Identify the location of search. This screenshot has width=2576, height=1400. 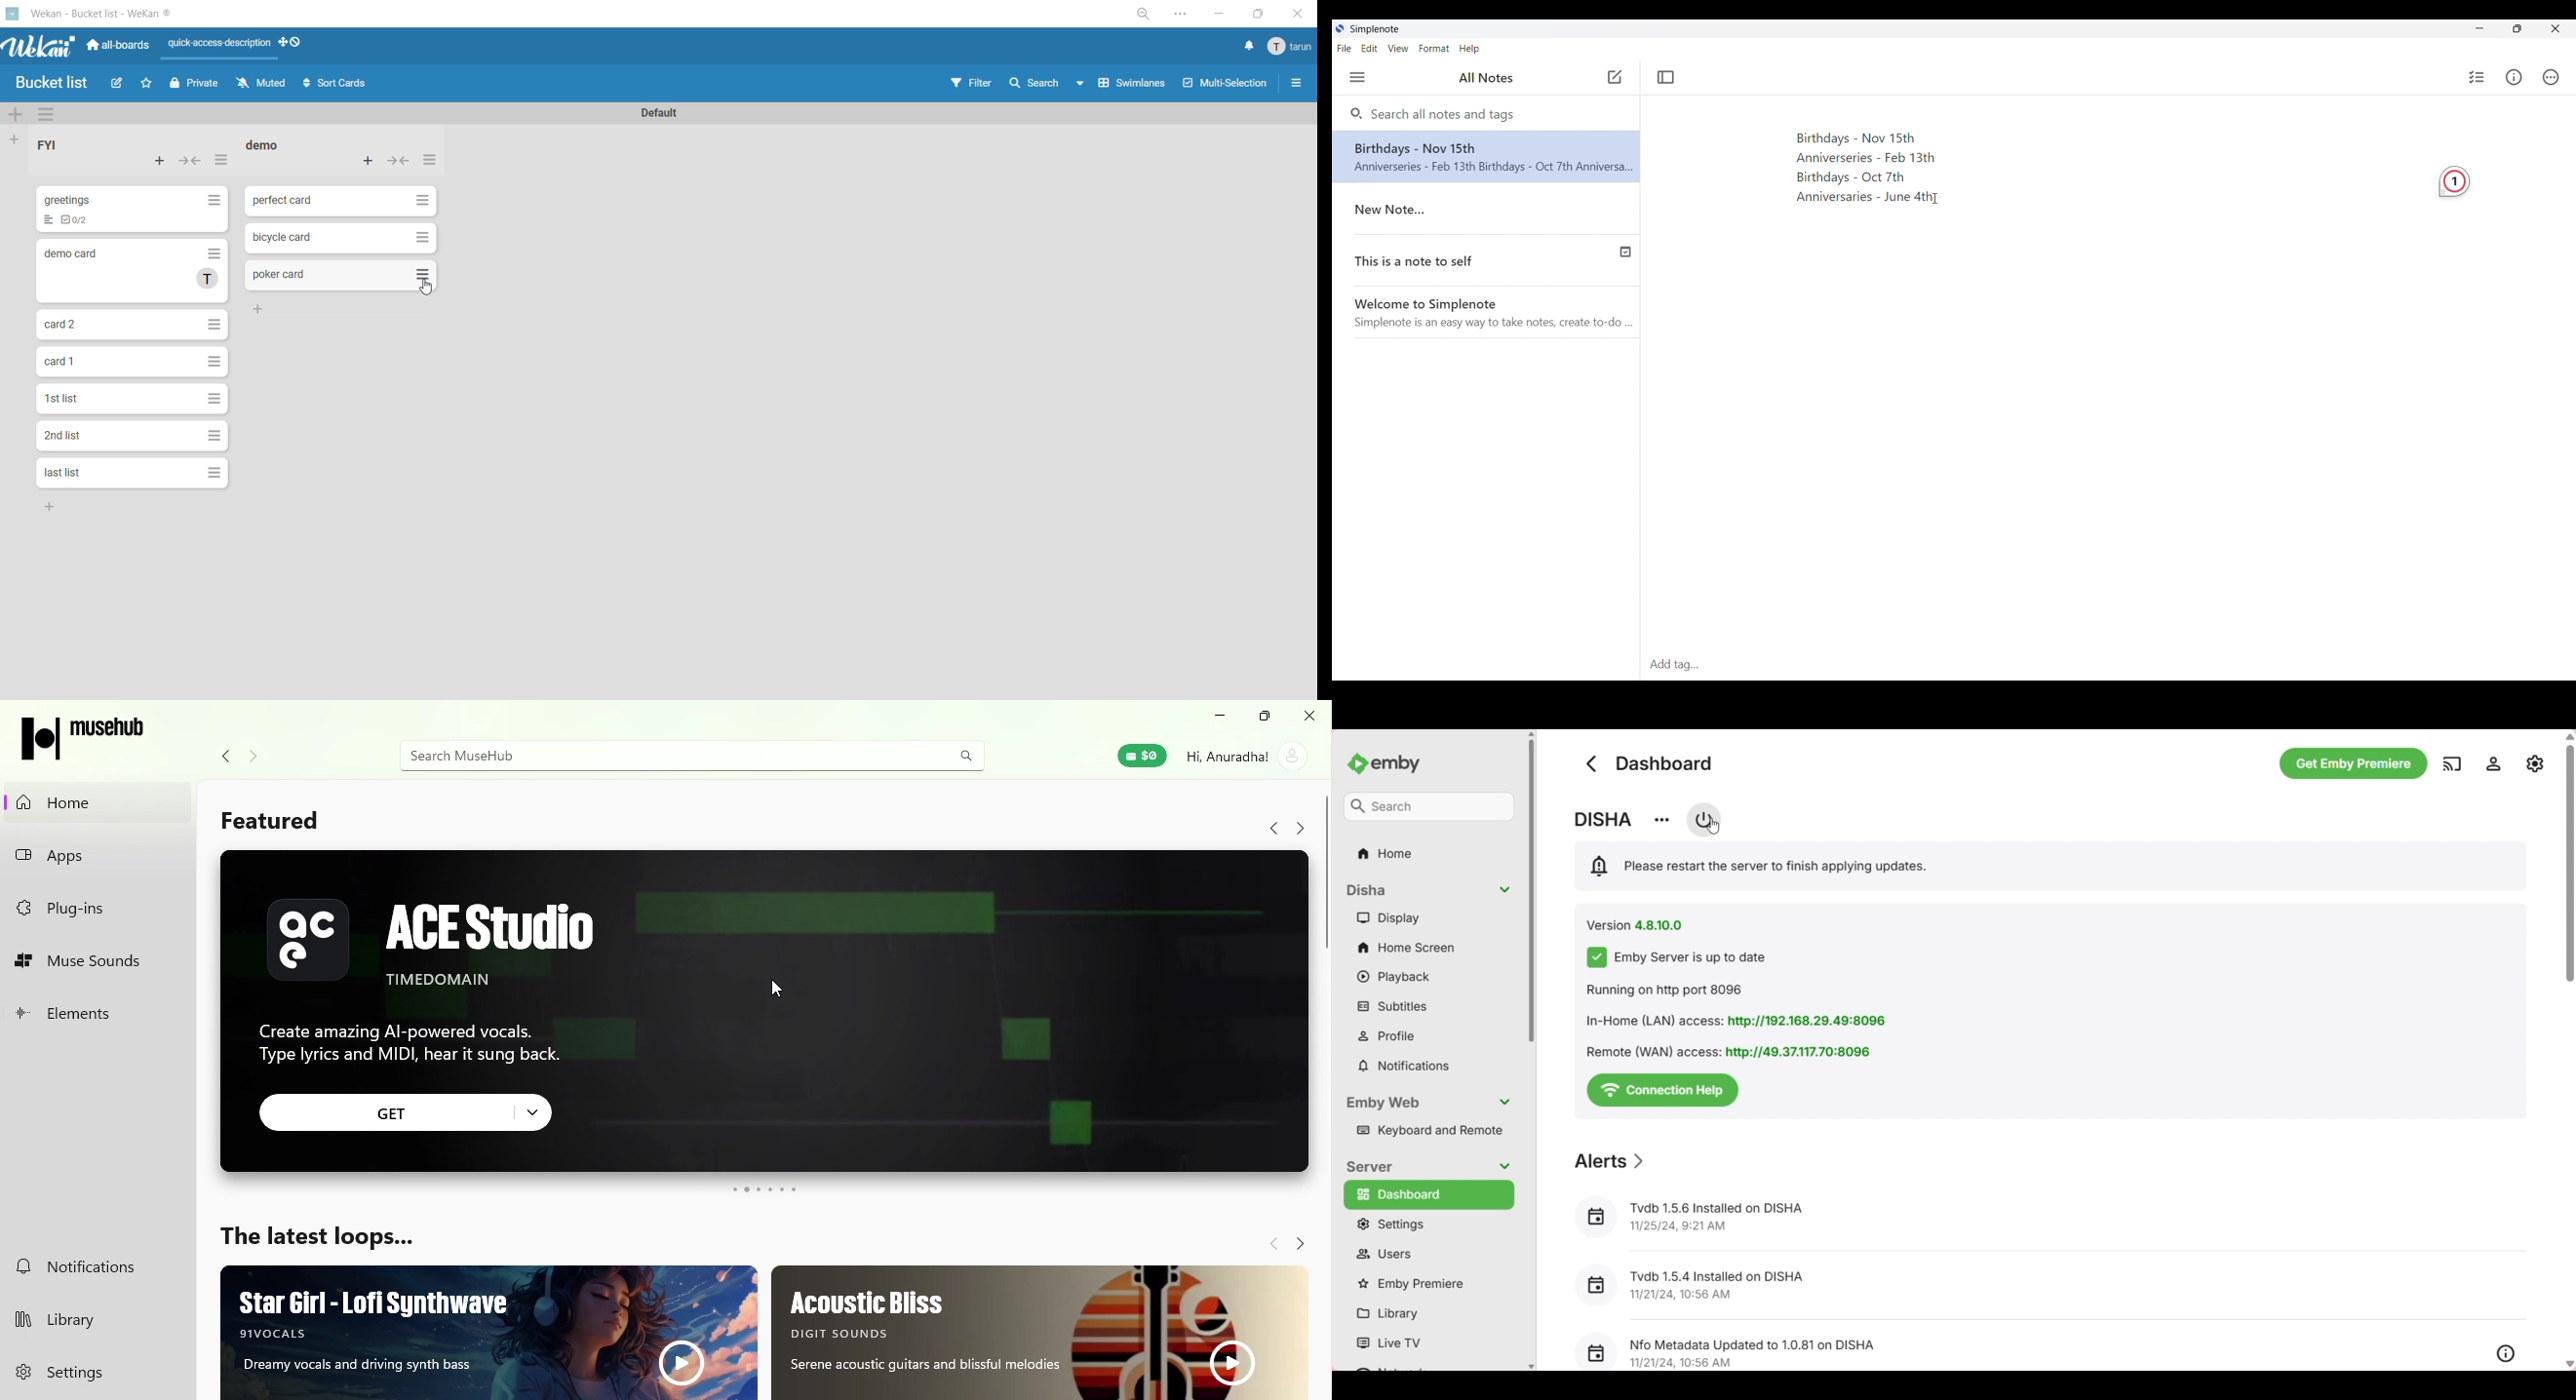
(1051, 82).